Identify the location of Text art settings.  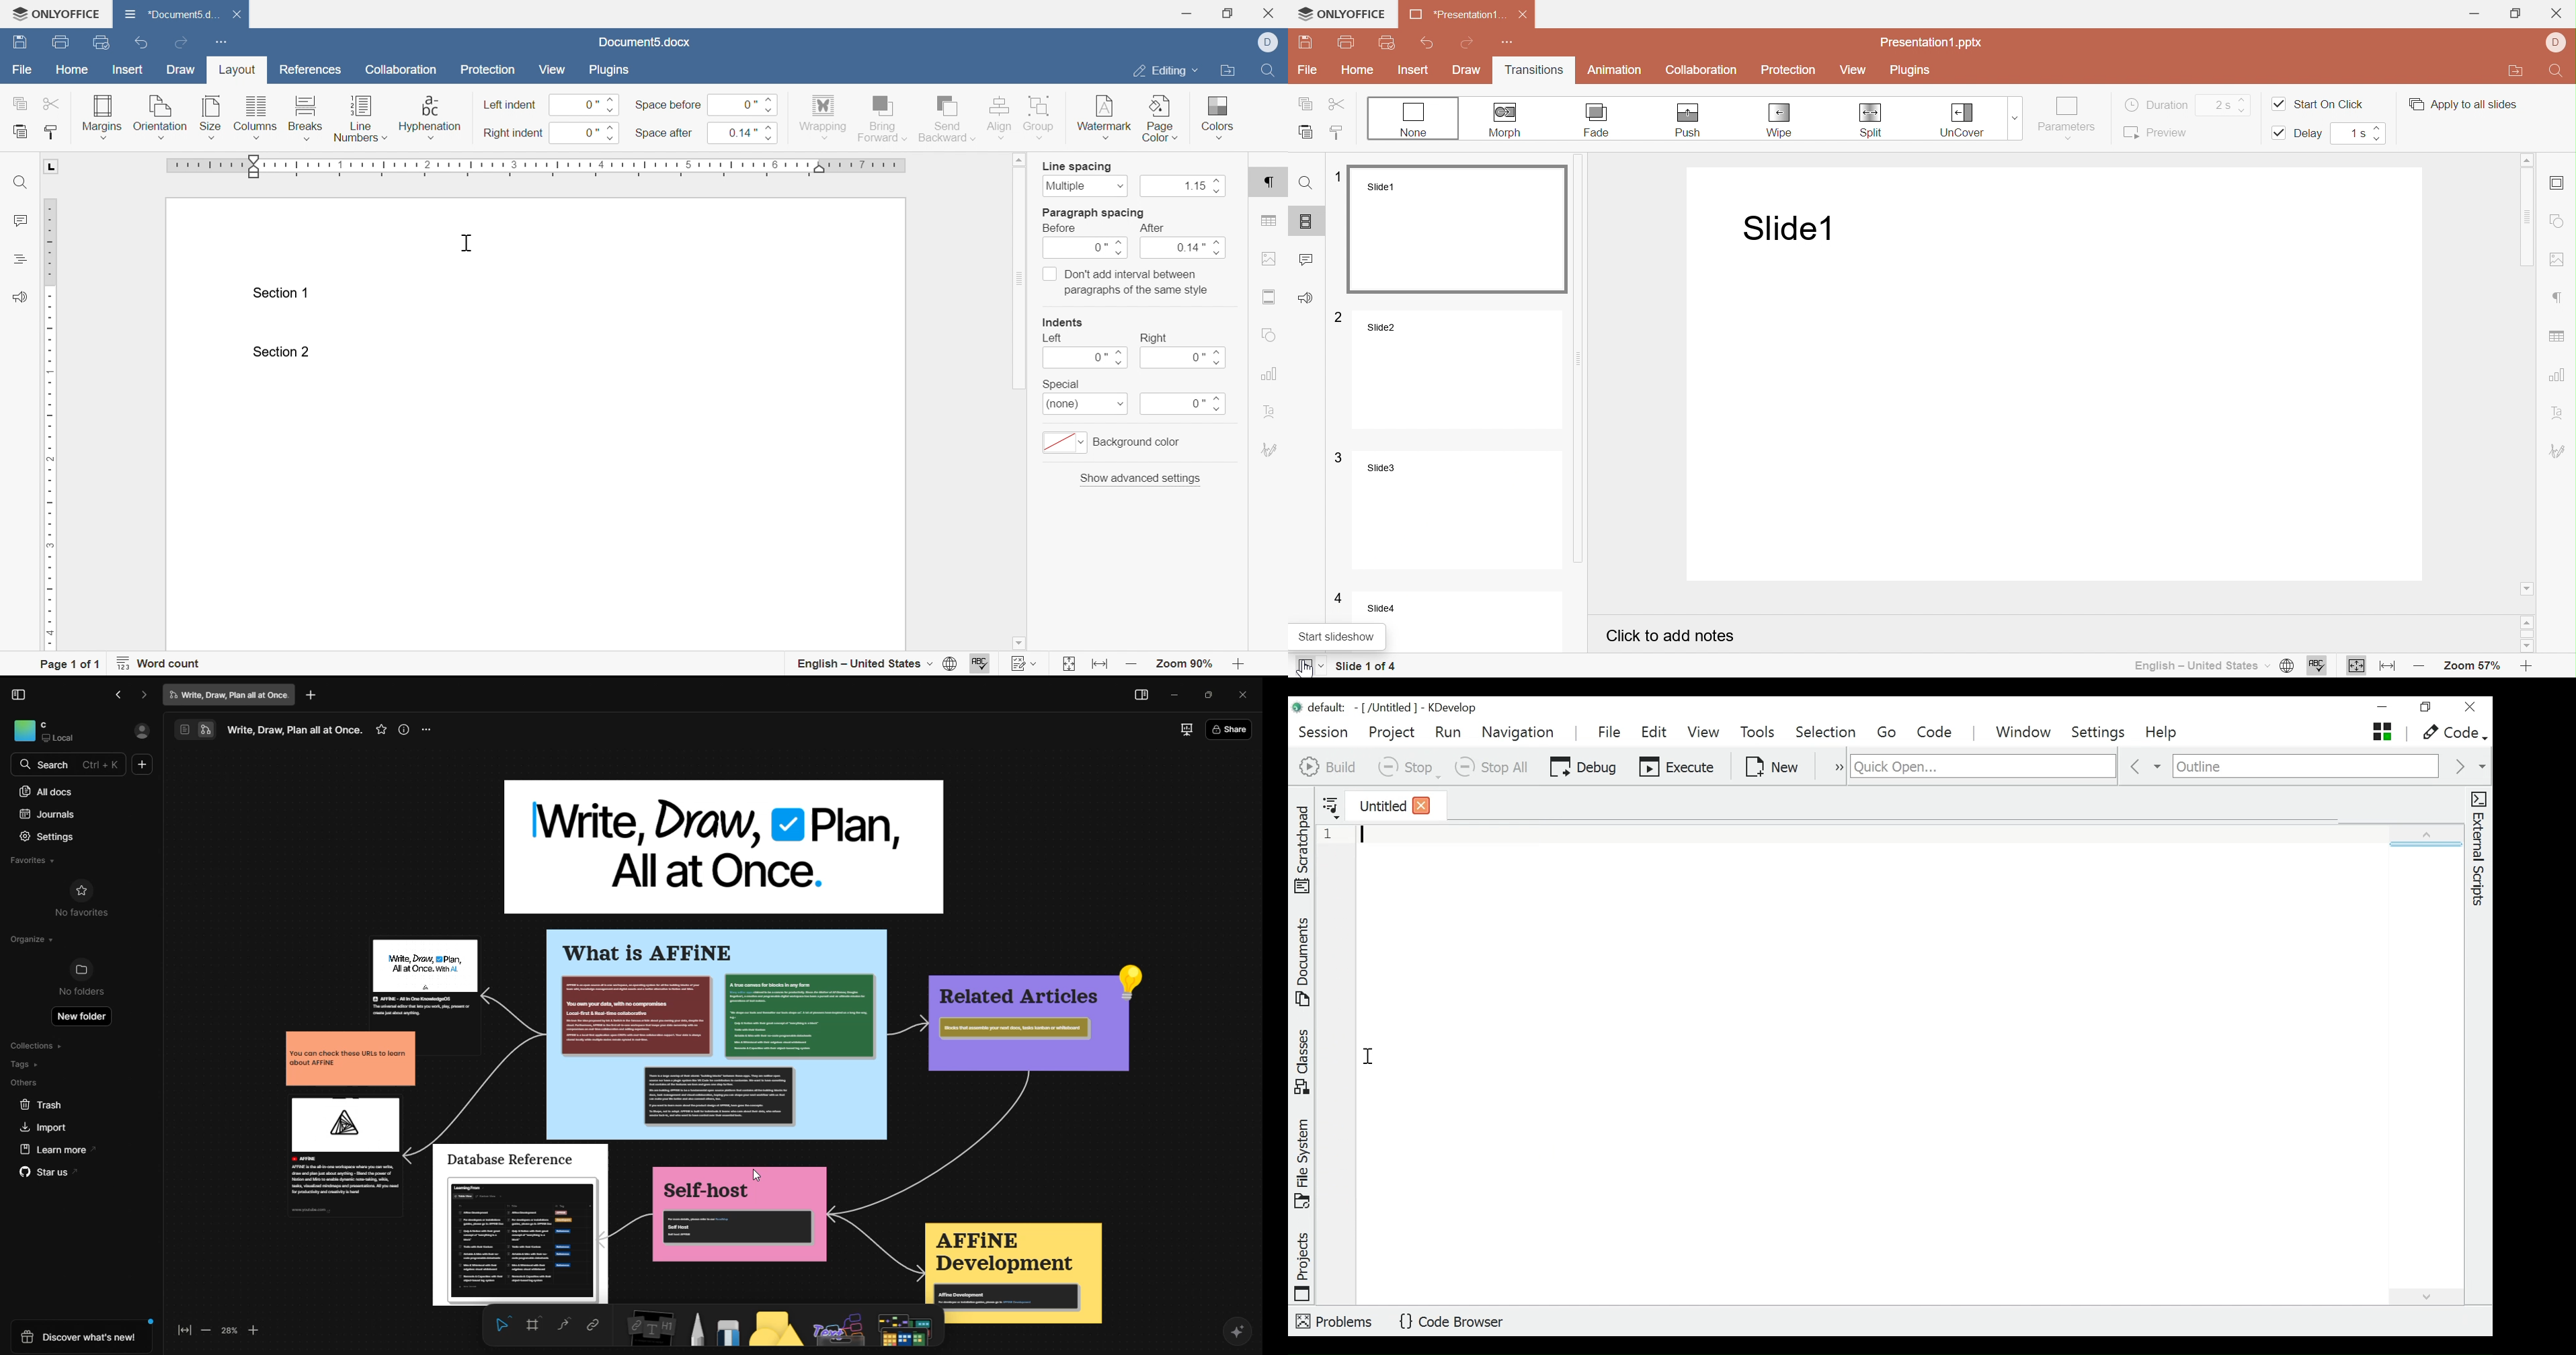
(2560, 413).